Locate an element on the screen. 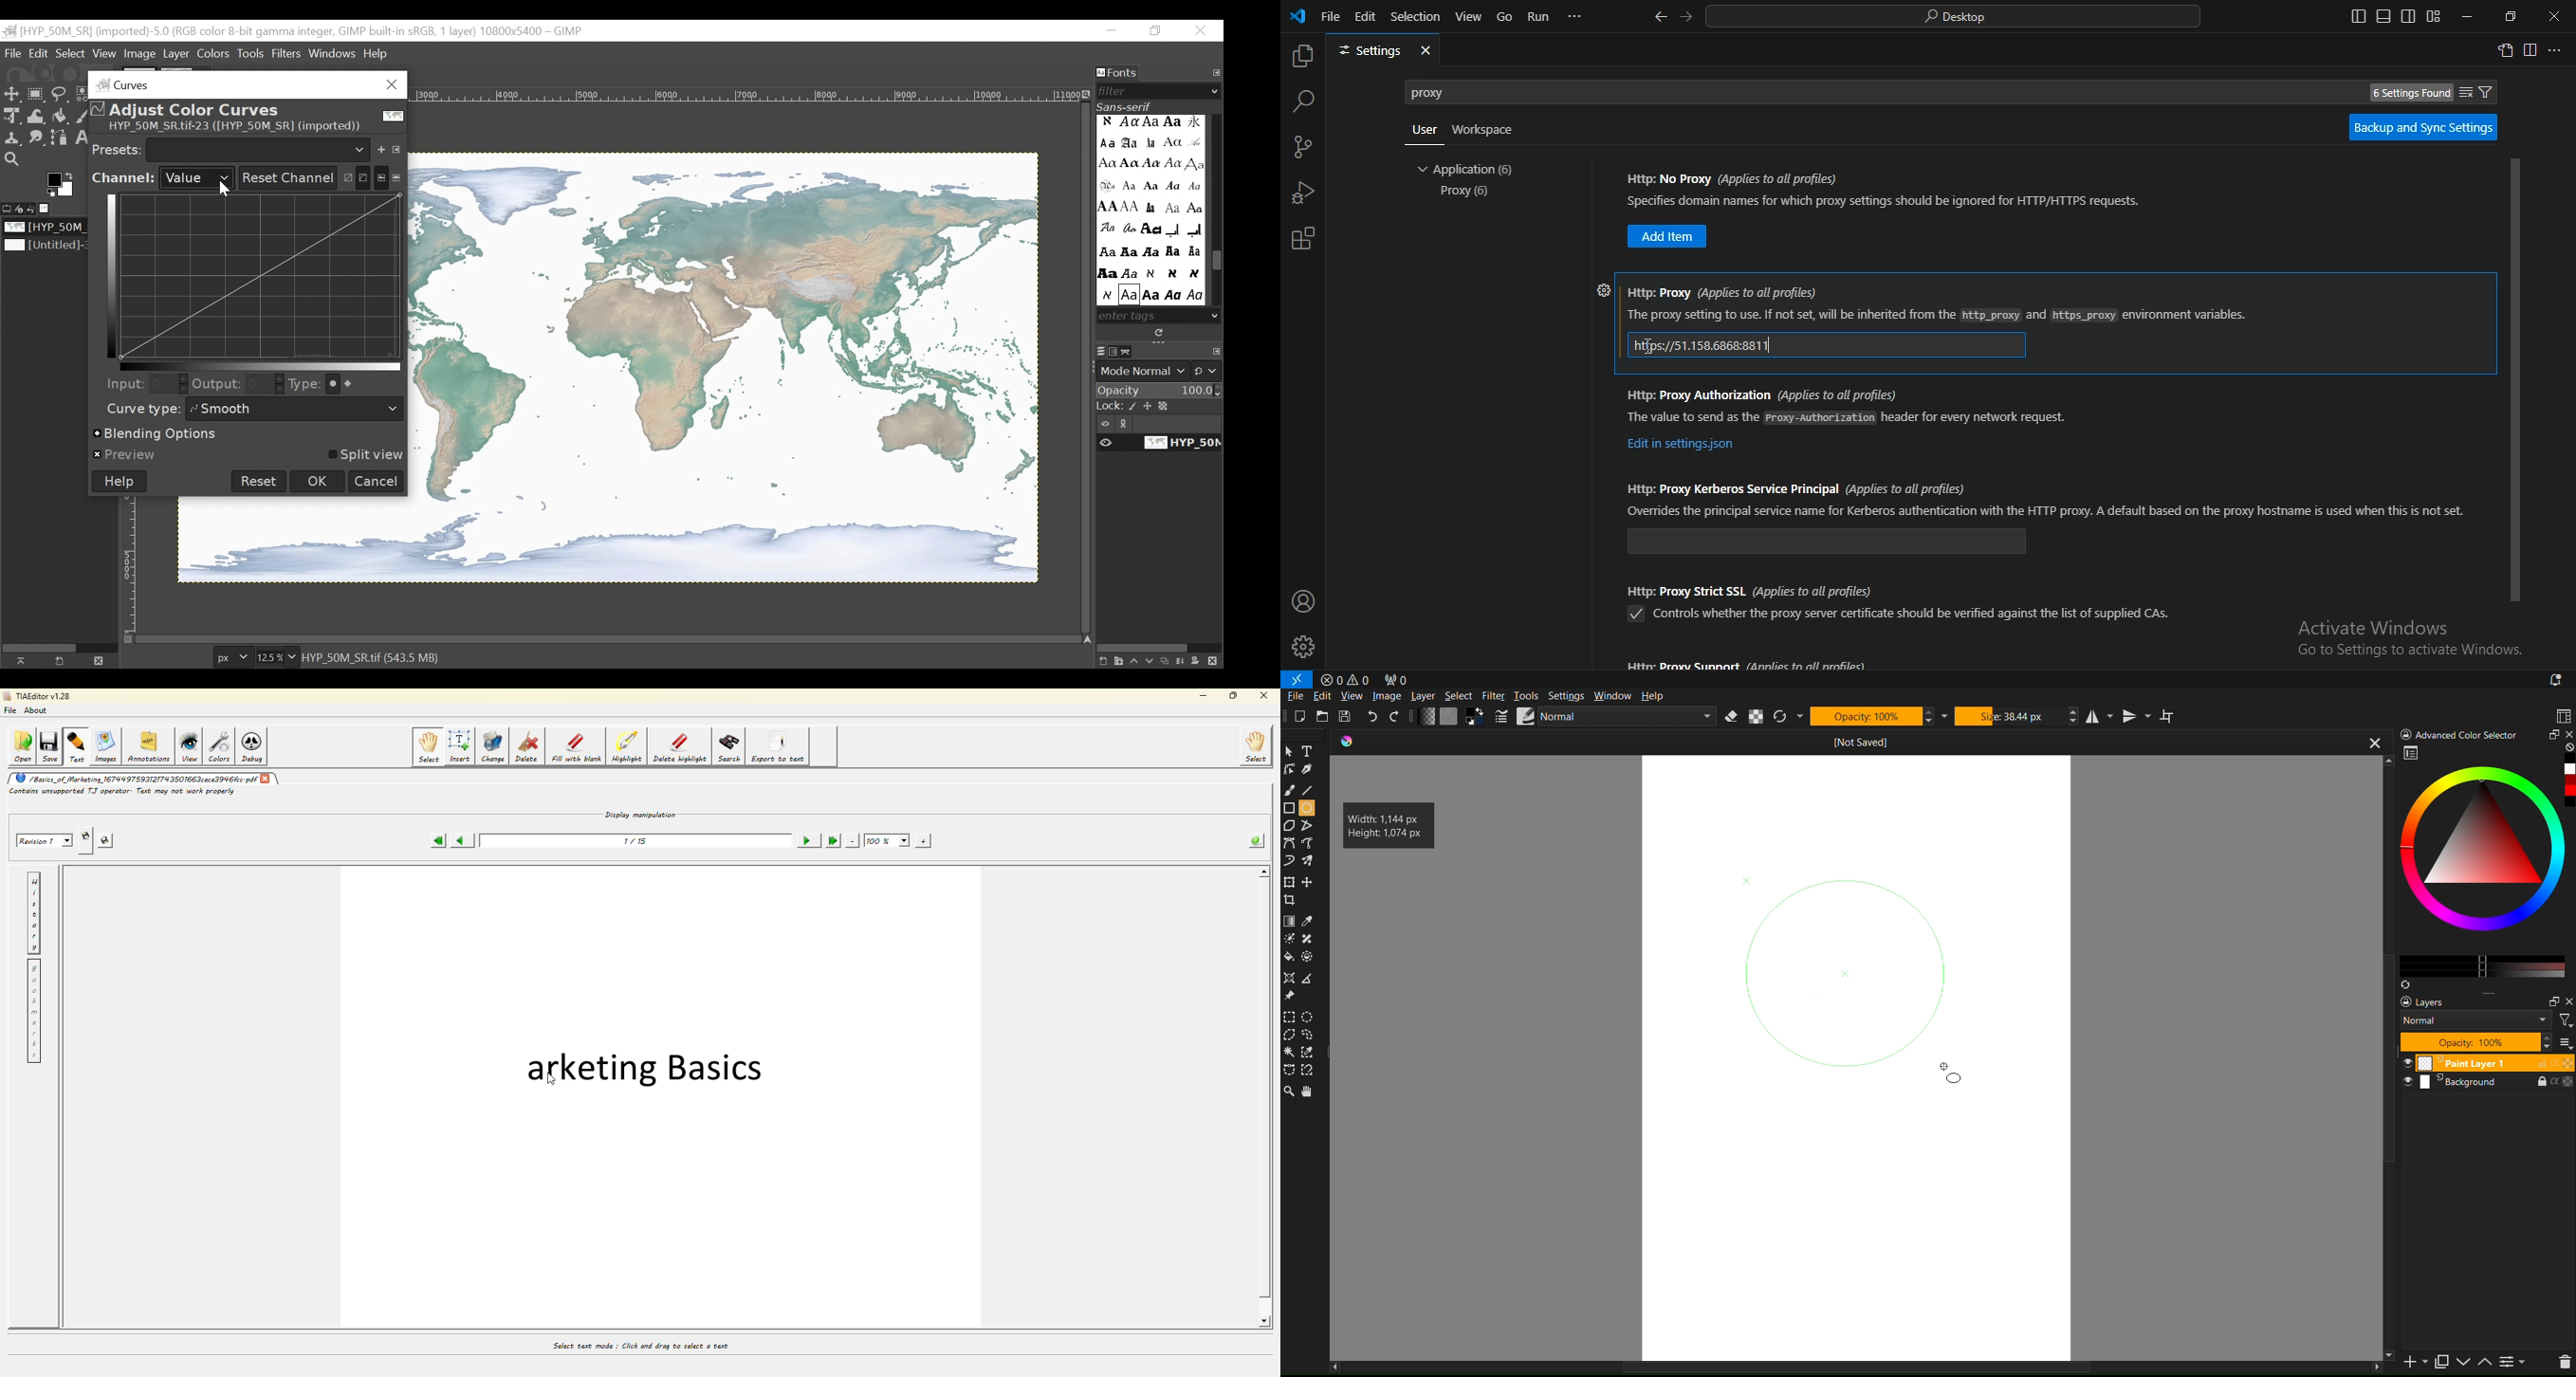 This screenshot has height=1400, width=2576. Alpha is located at coordinates (1755, 720).